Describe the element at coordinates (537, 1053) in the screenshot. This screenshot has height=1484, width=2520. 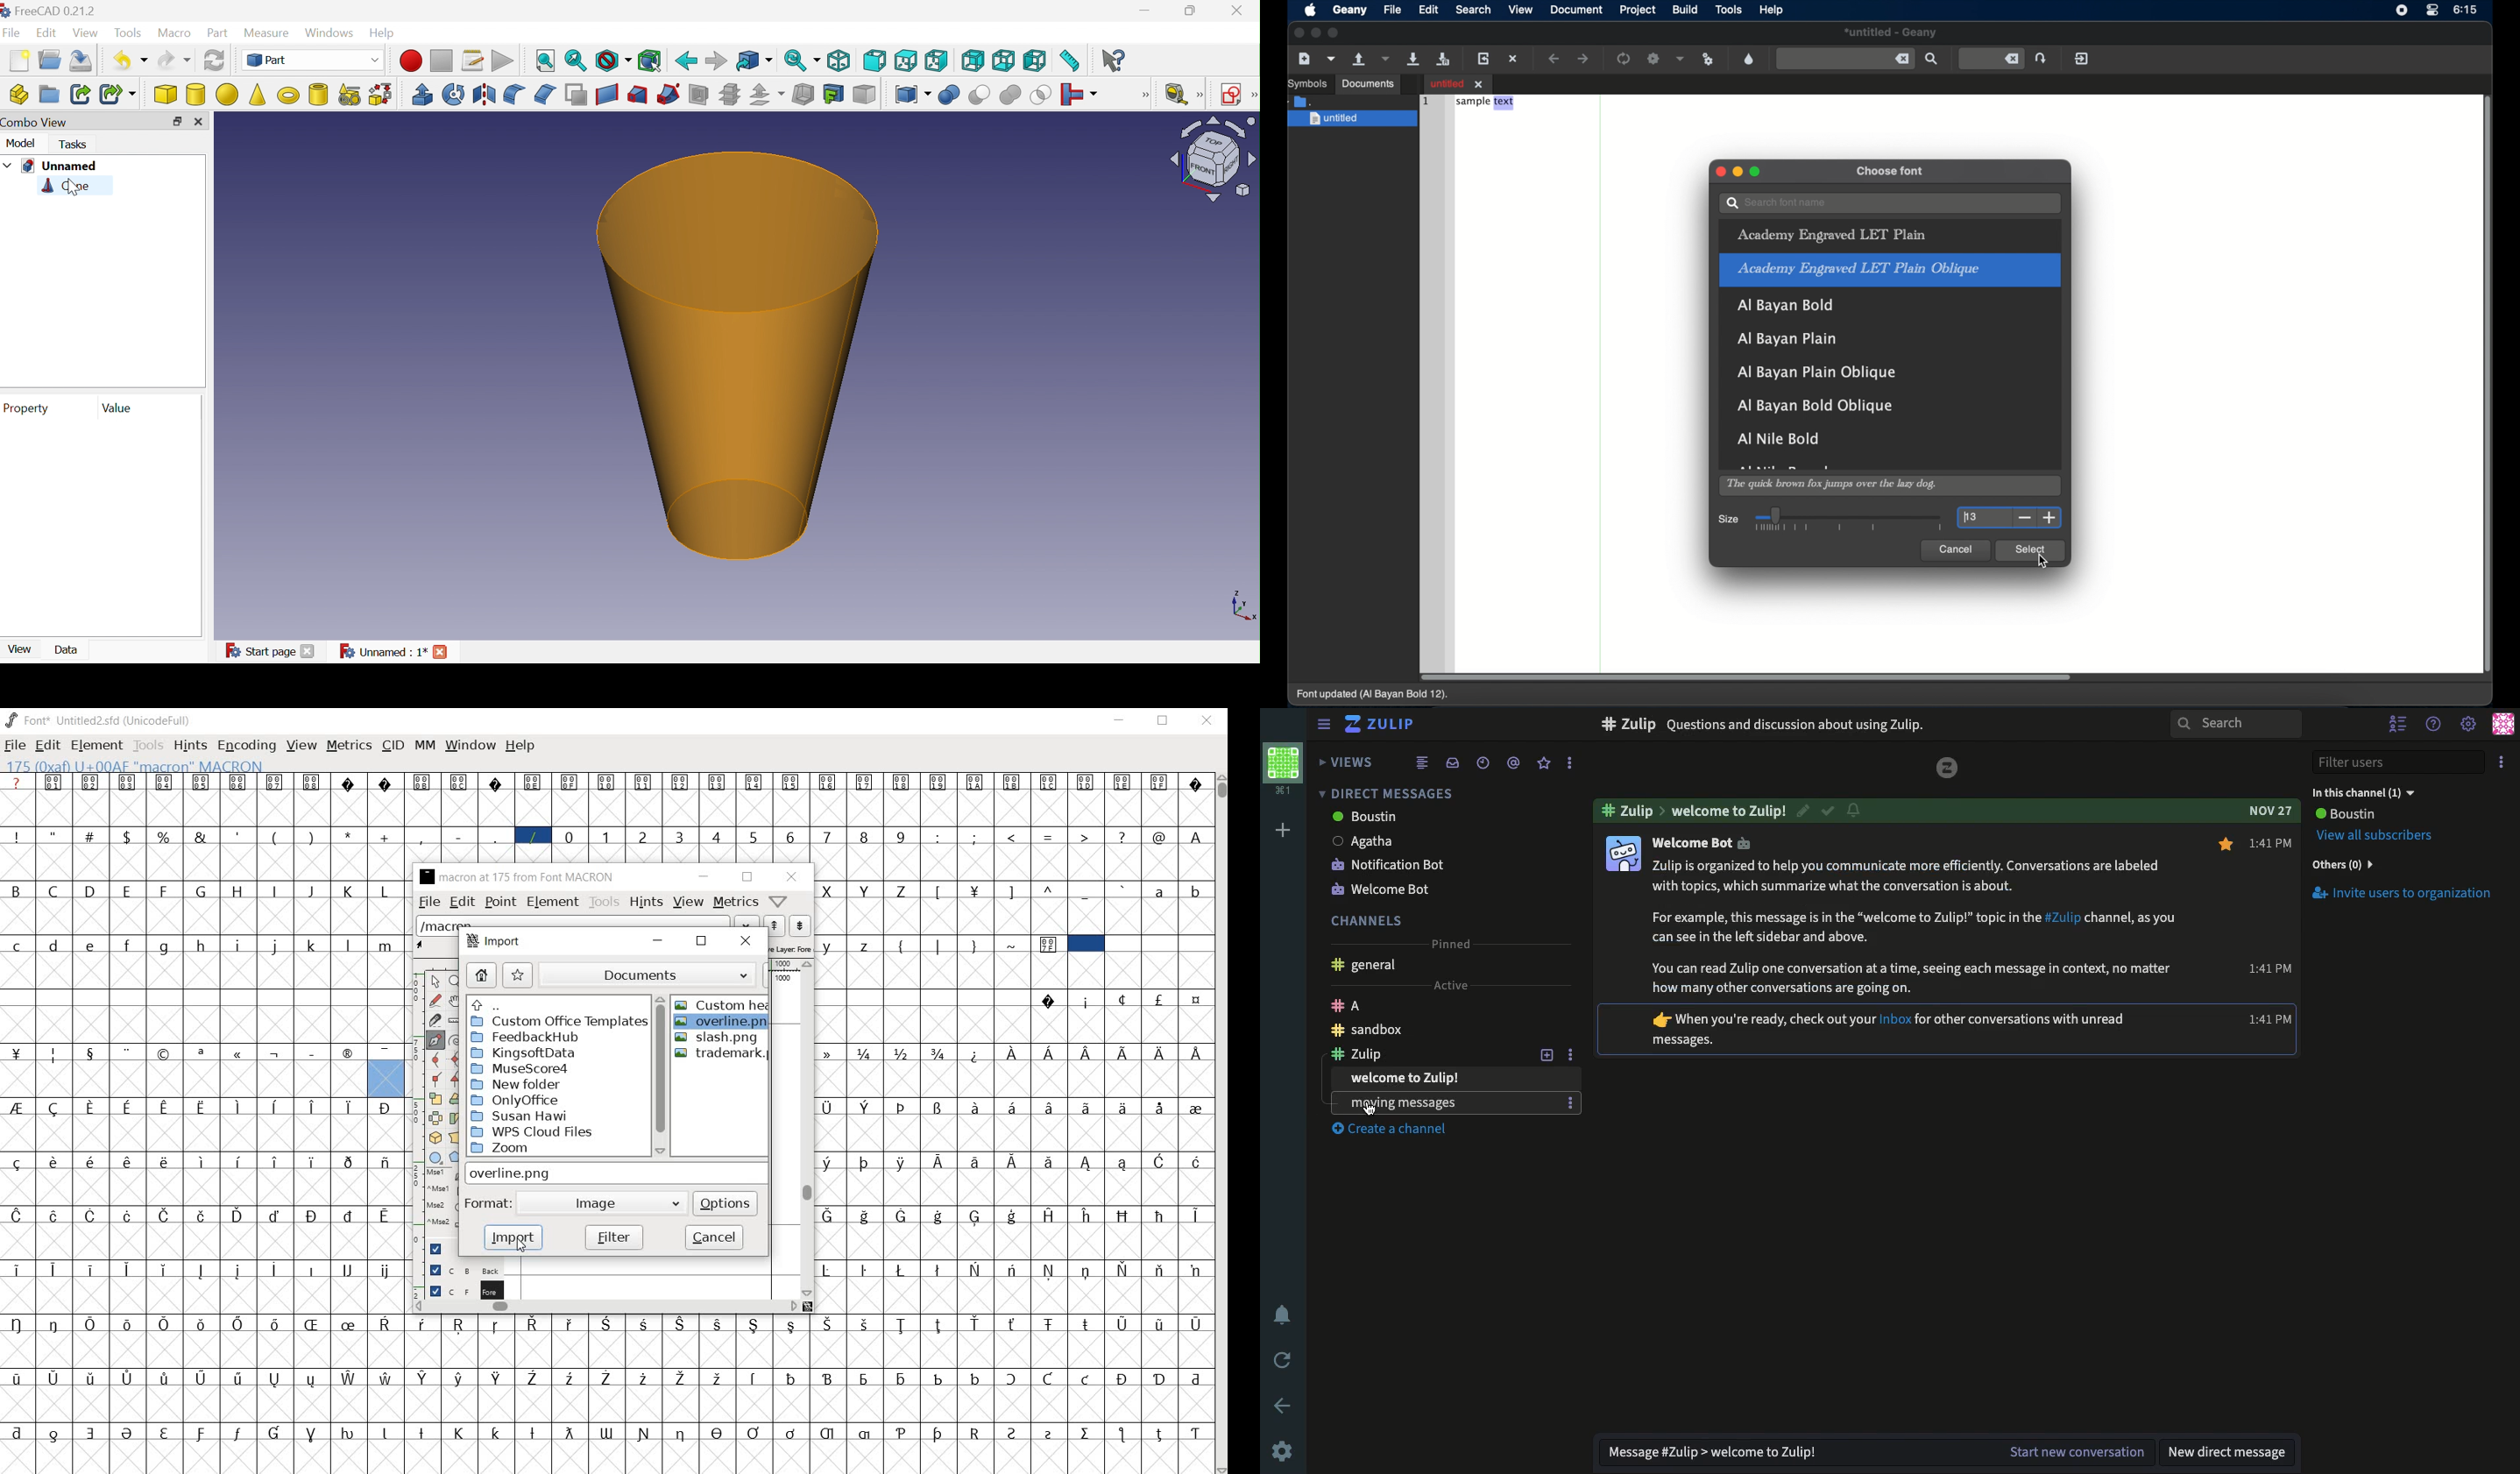
I see `KingsoftData` at that location.